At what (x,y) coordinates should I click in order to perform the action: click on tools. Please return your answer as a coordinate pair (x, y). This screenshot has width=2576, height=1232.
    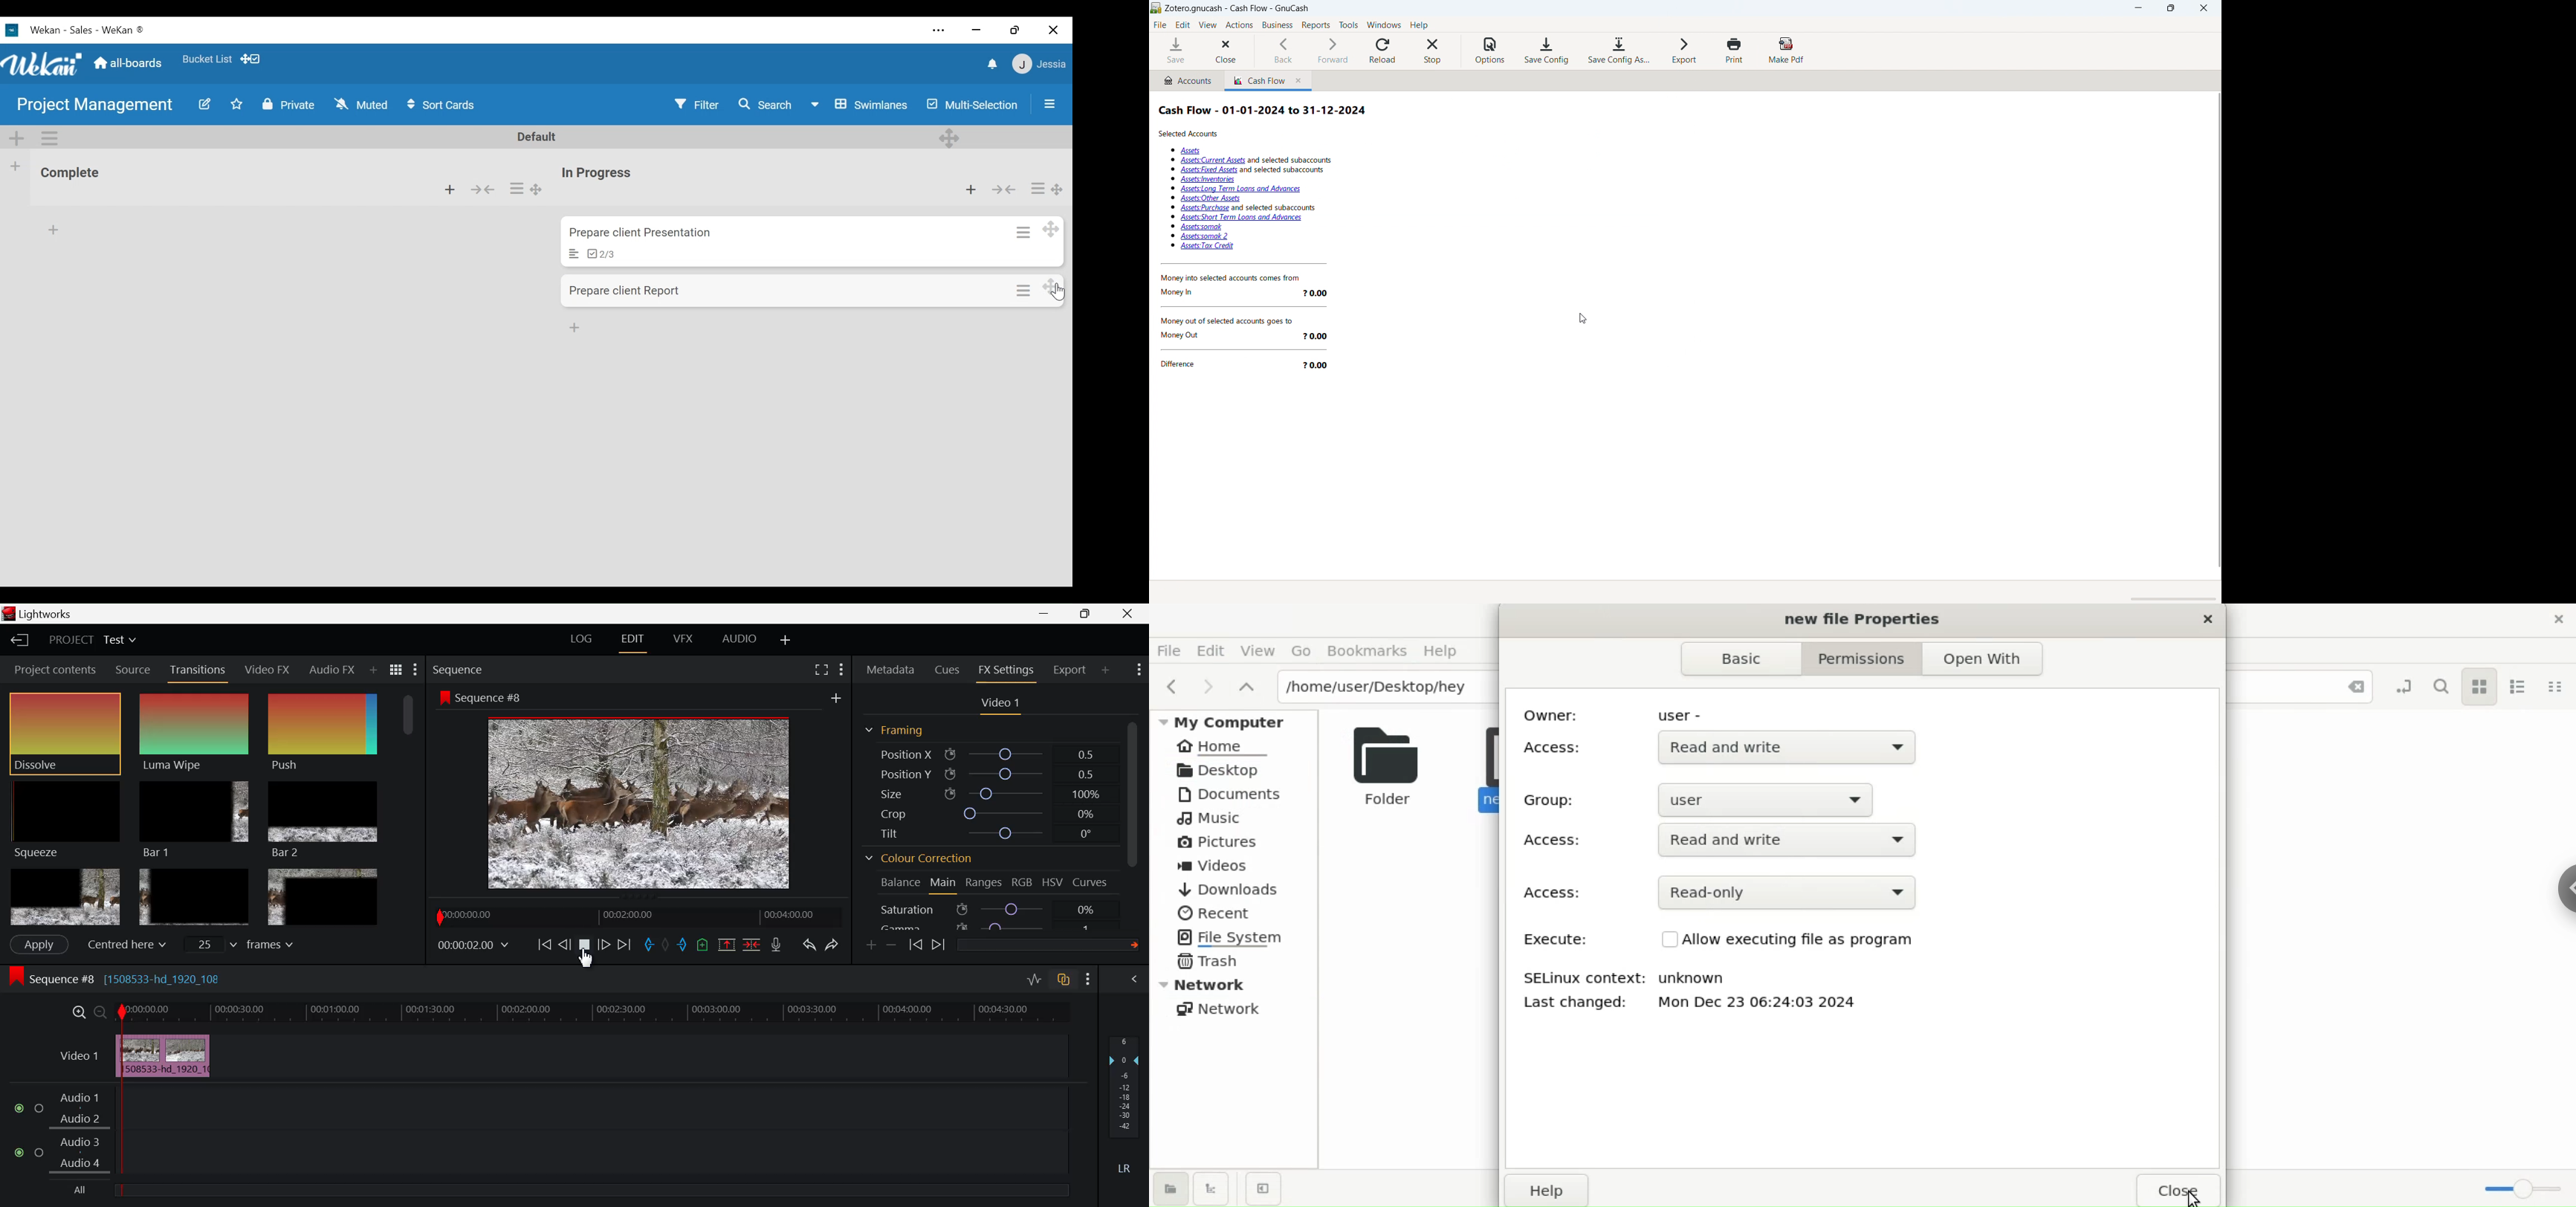
    Looking at the image, I should click on (1349, 25).